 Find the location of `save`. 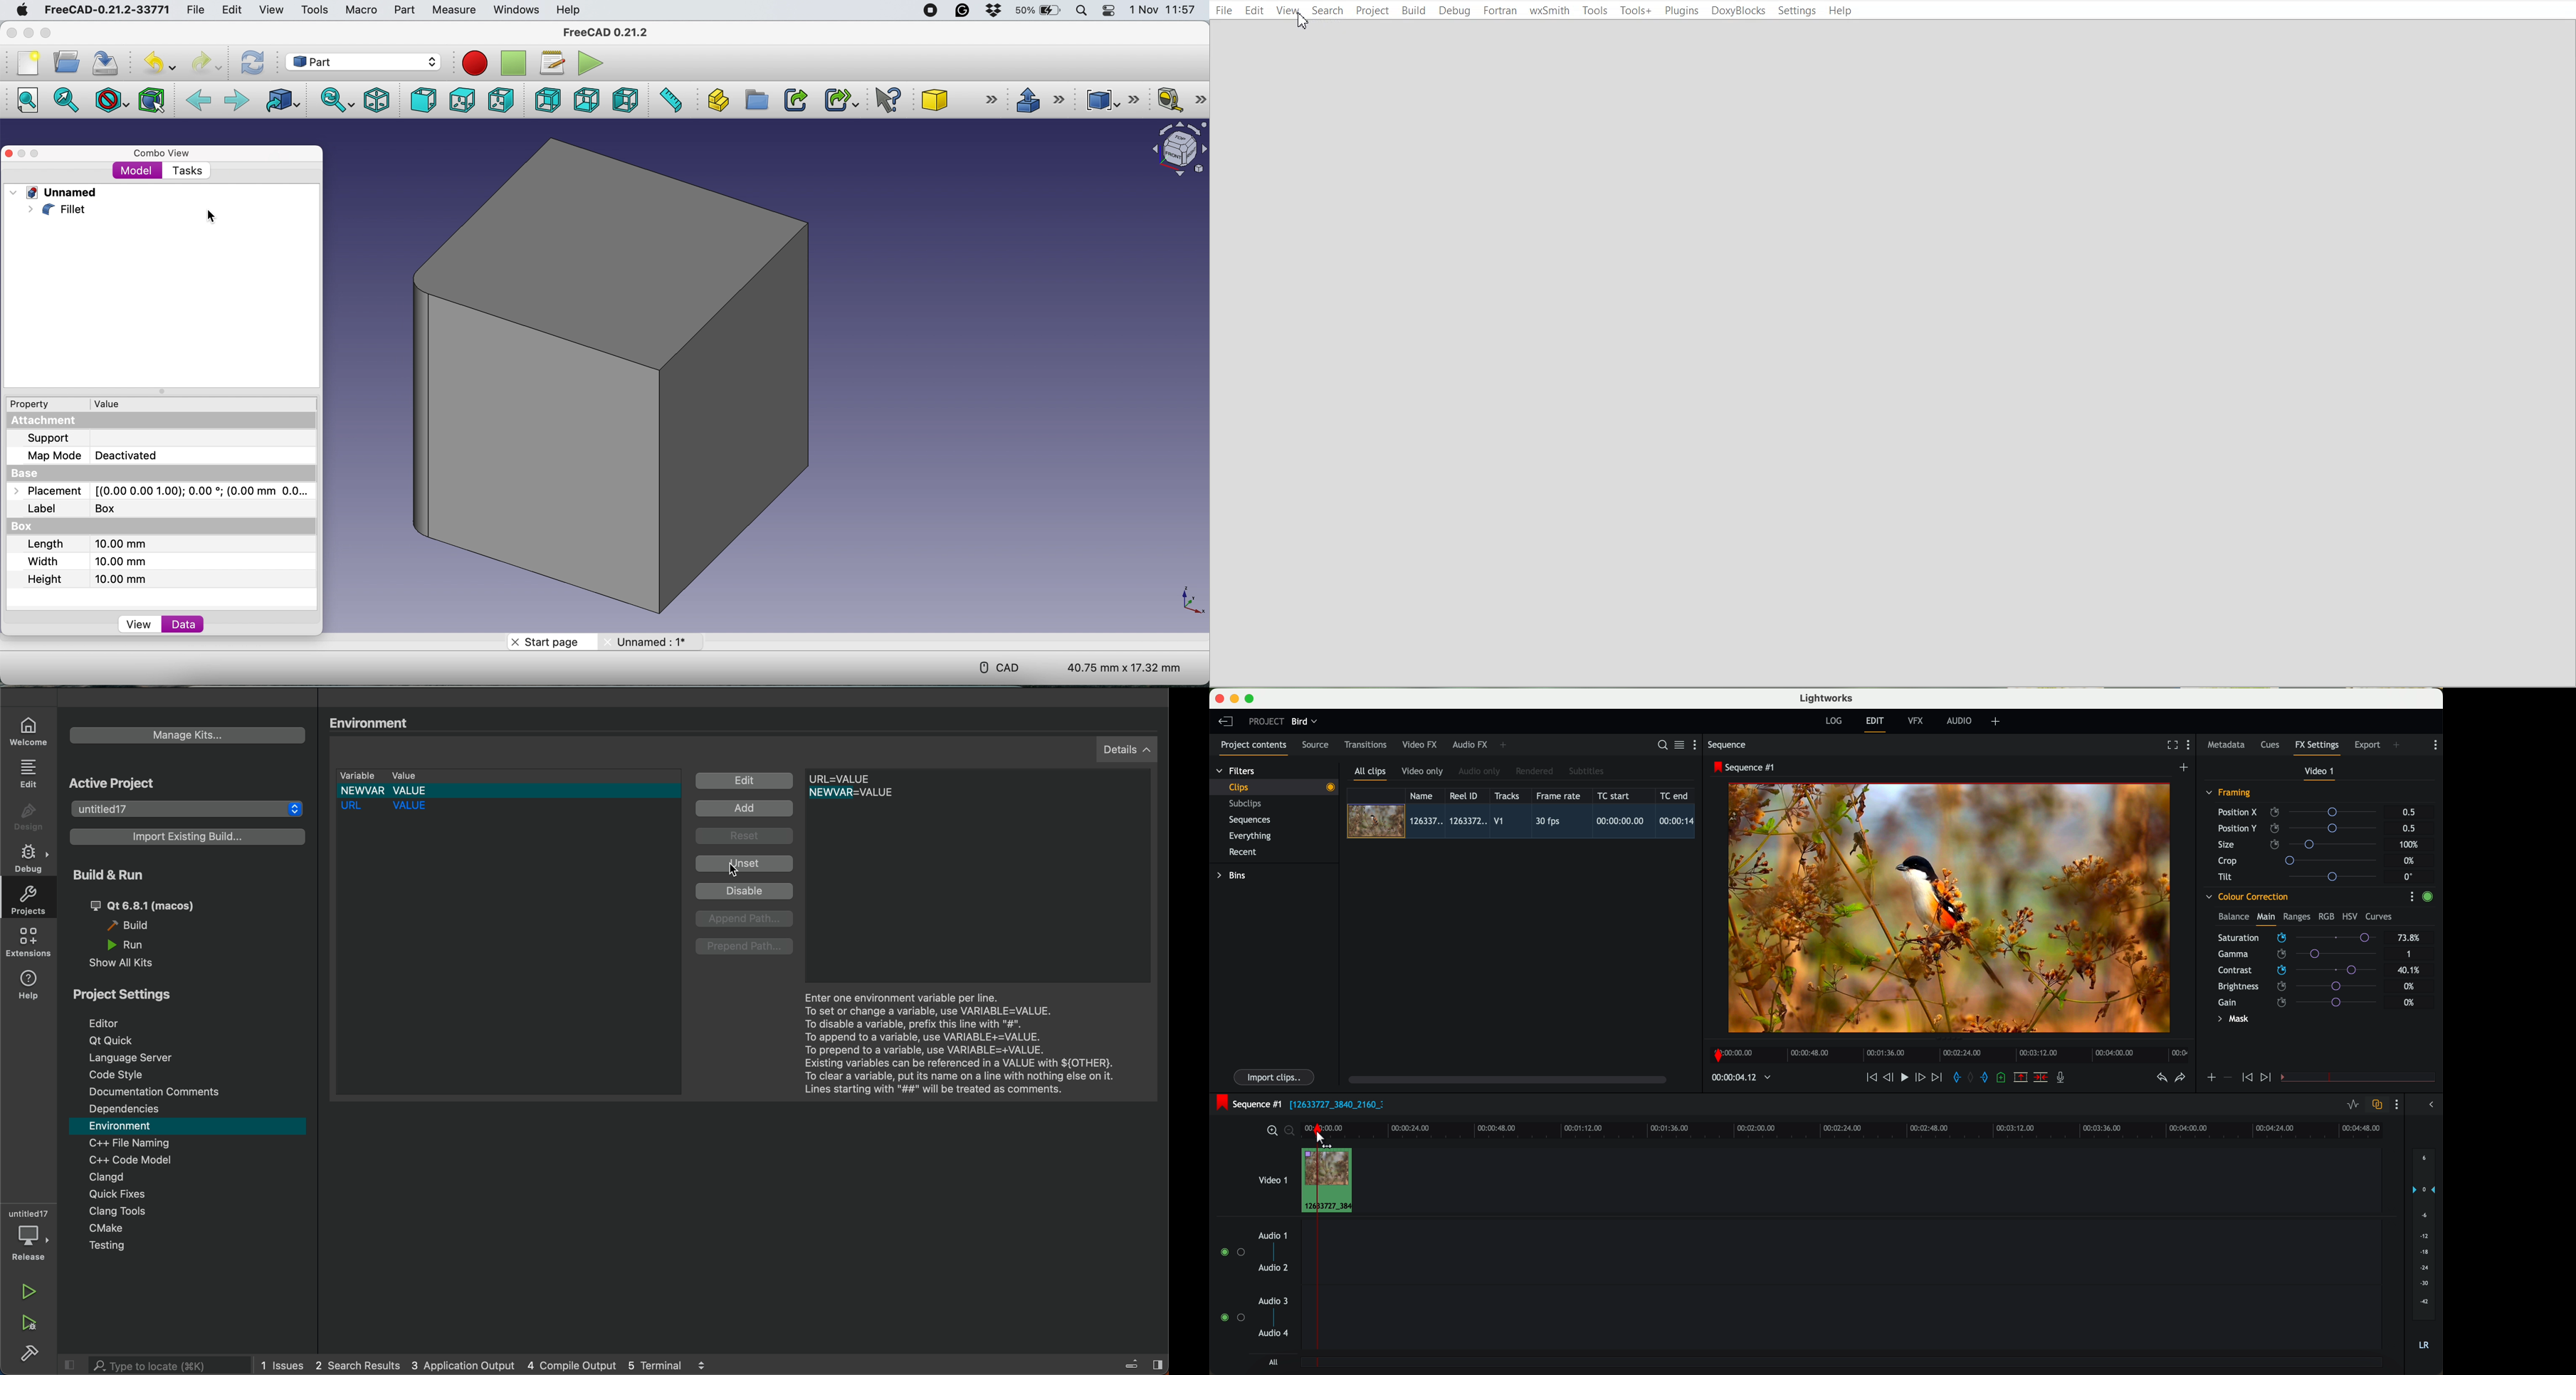

save is located at coordinates (108, 62).